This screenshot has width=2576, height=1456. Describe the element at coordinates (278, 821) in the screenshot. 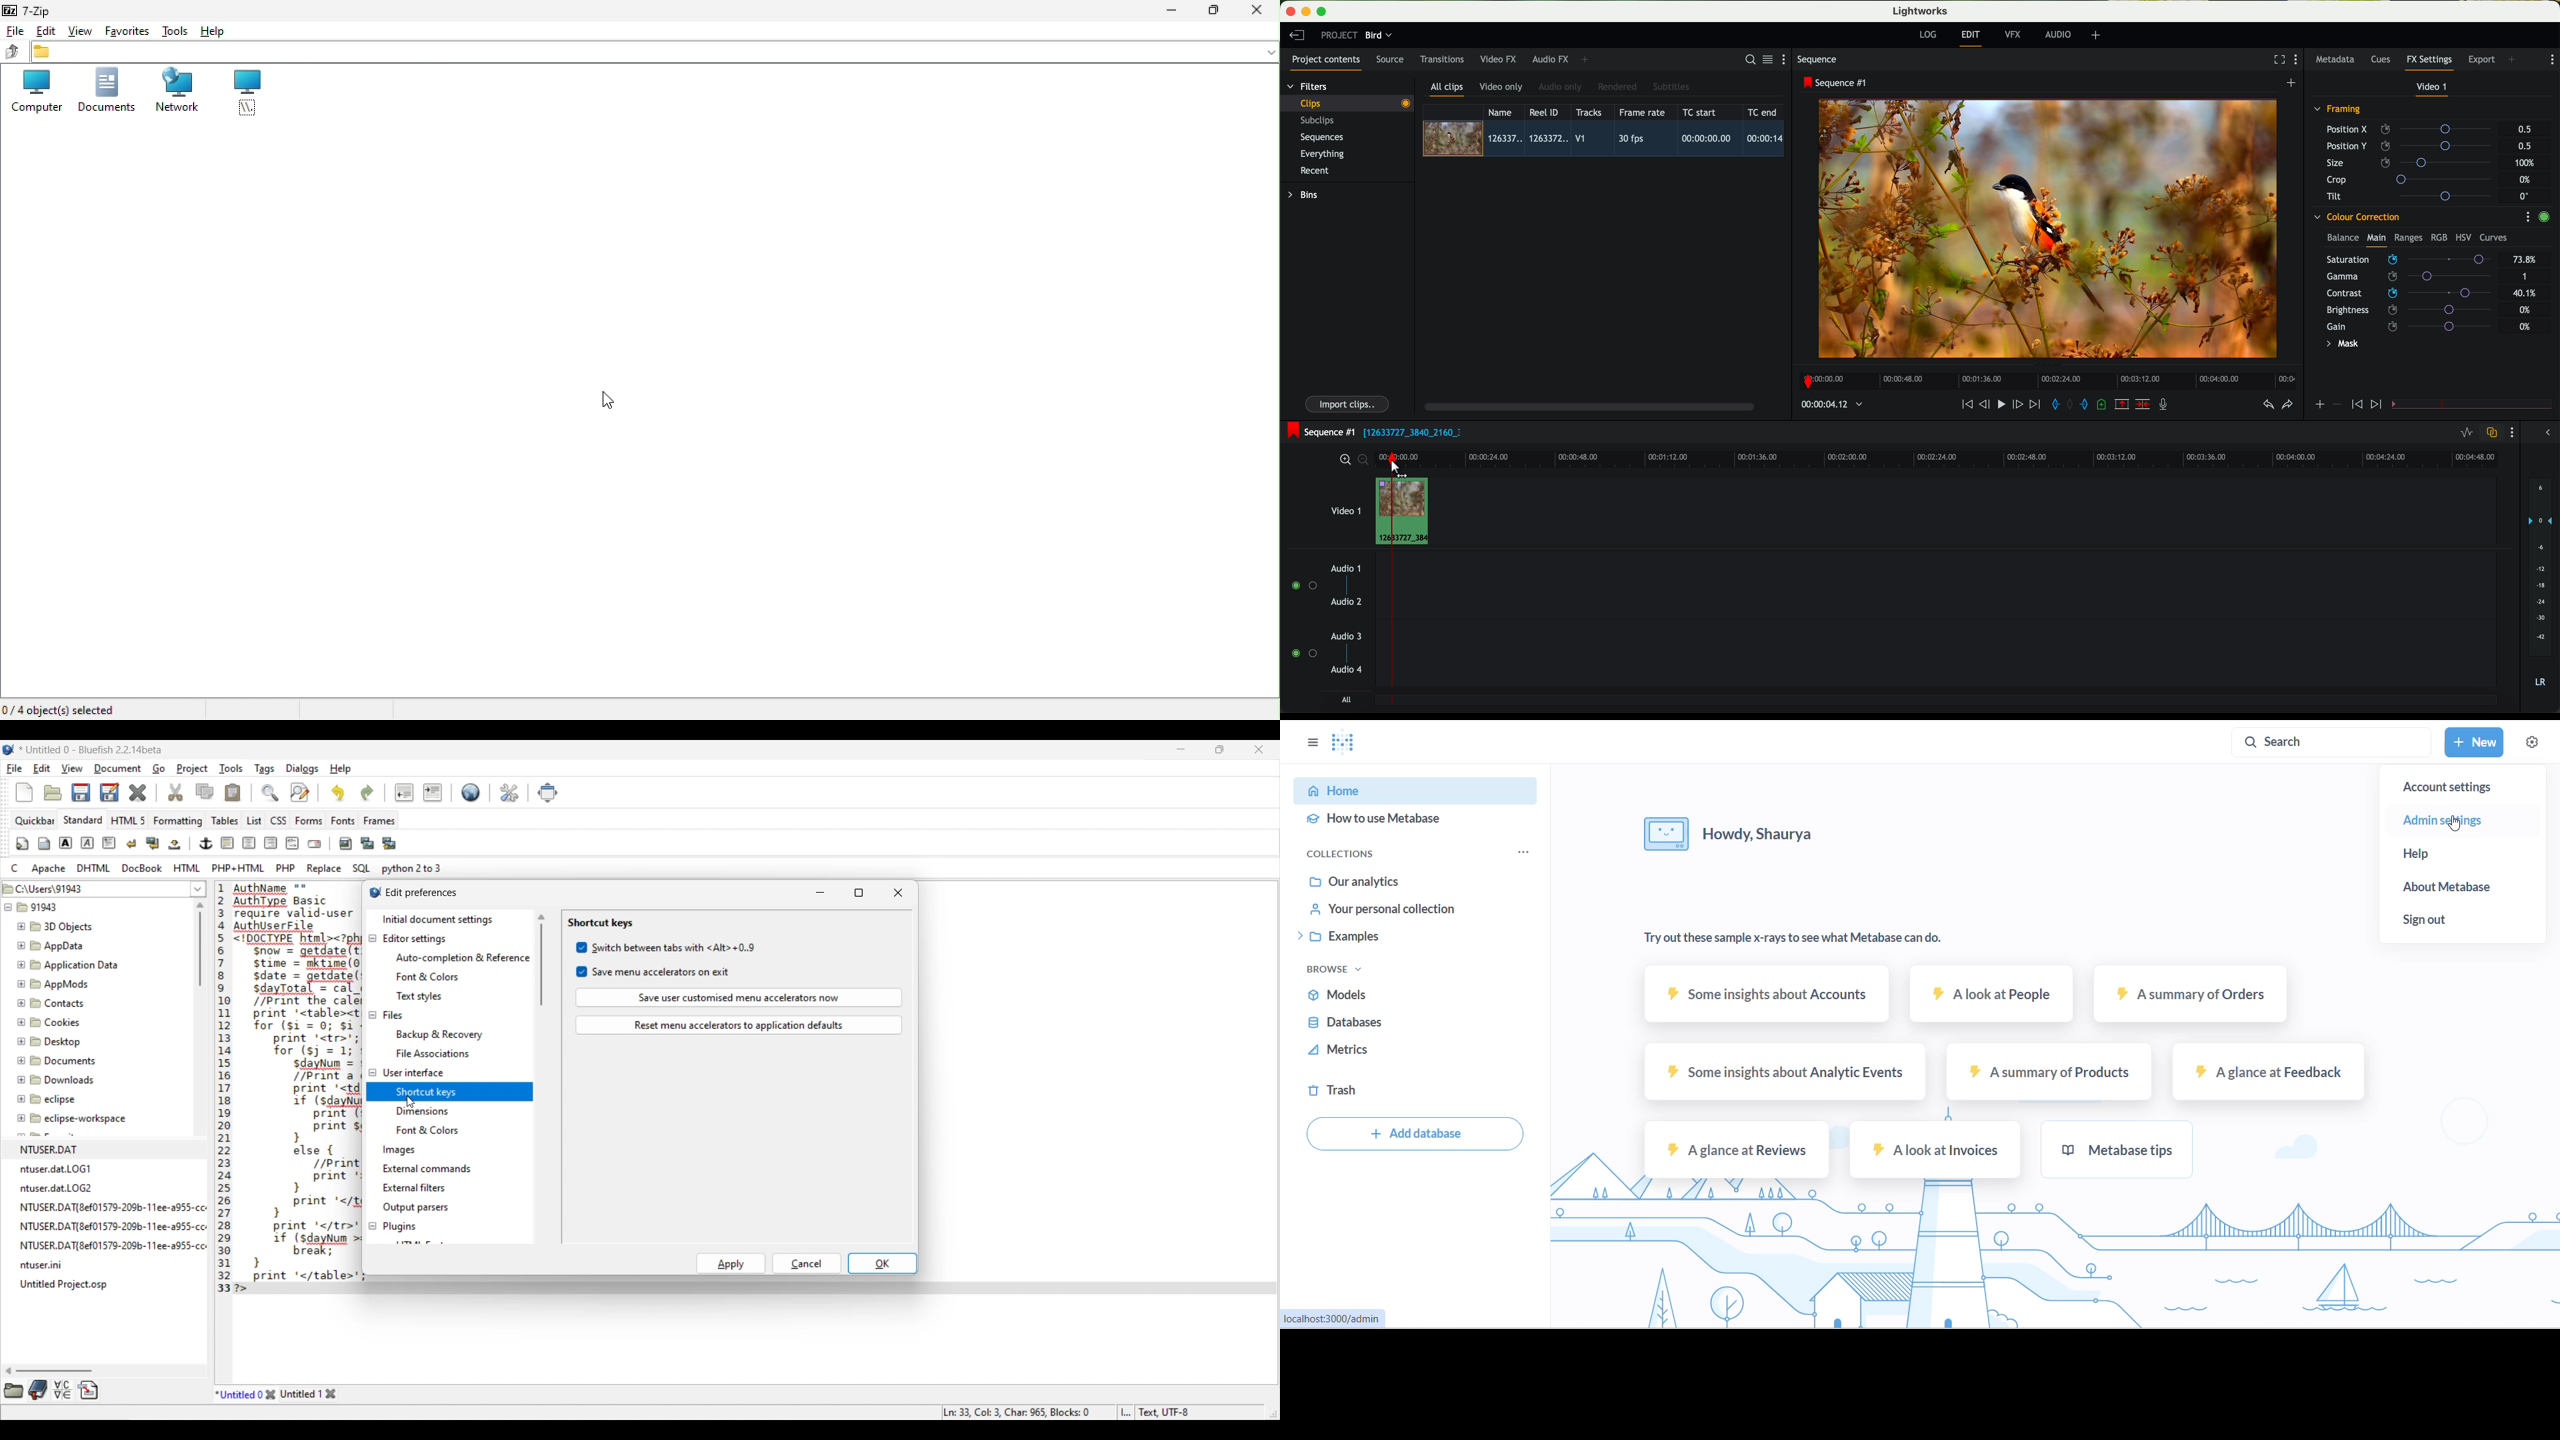

I see `CSS` at that location.